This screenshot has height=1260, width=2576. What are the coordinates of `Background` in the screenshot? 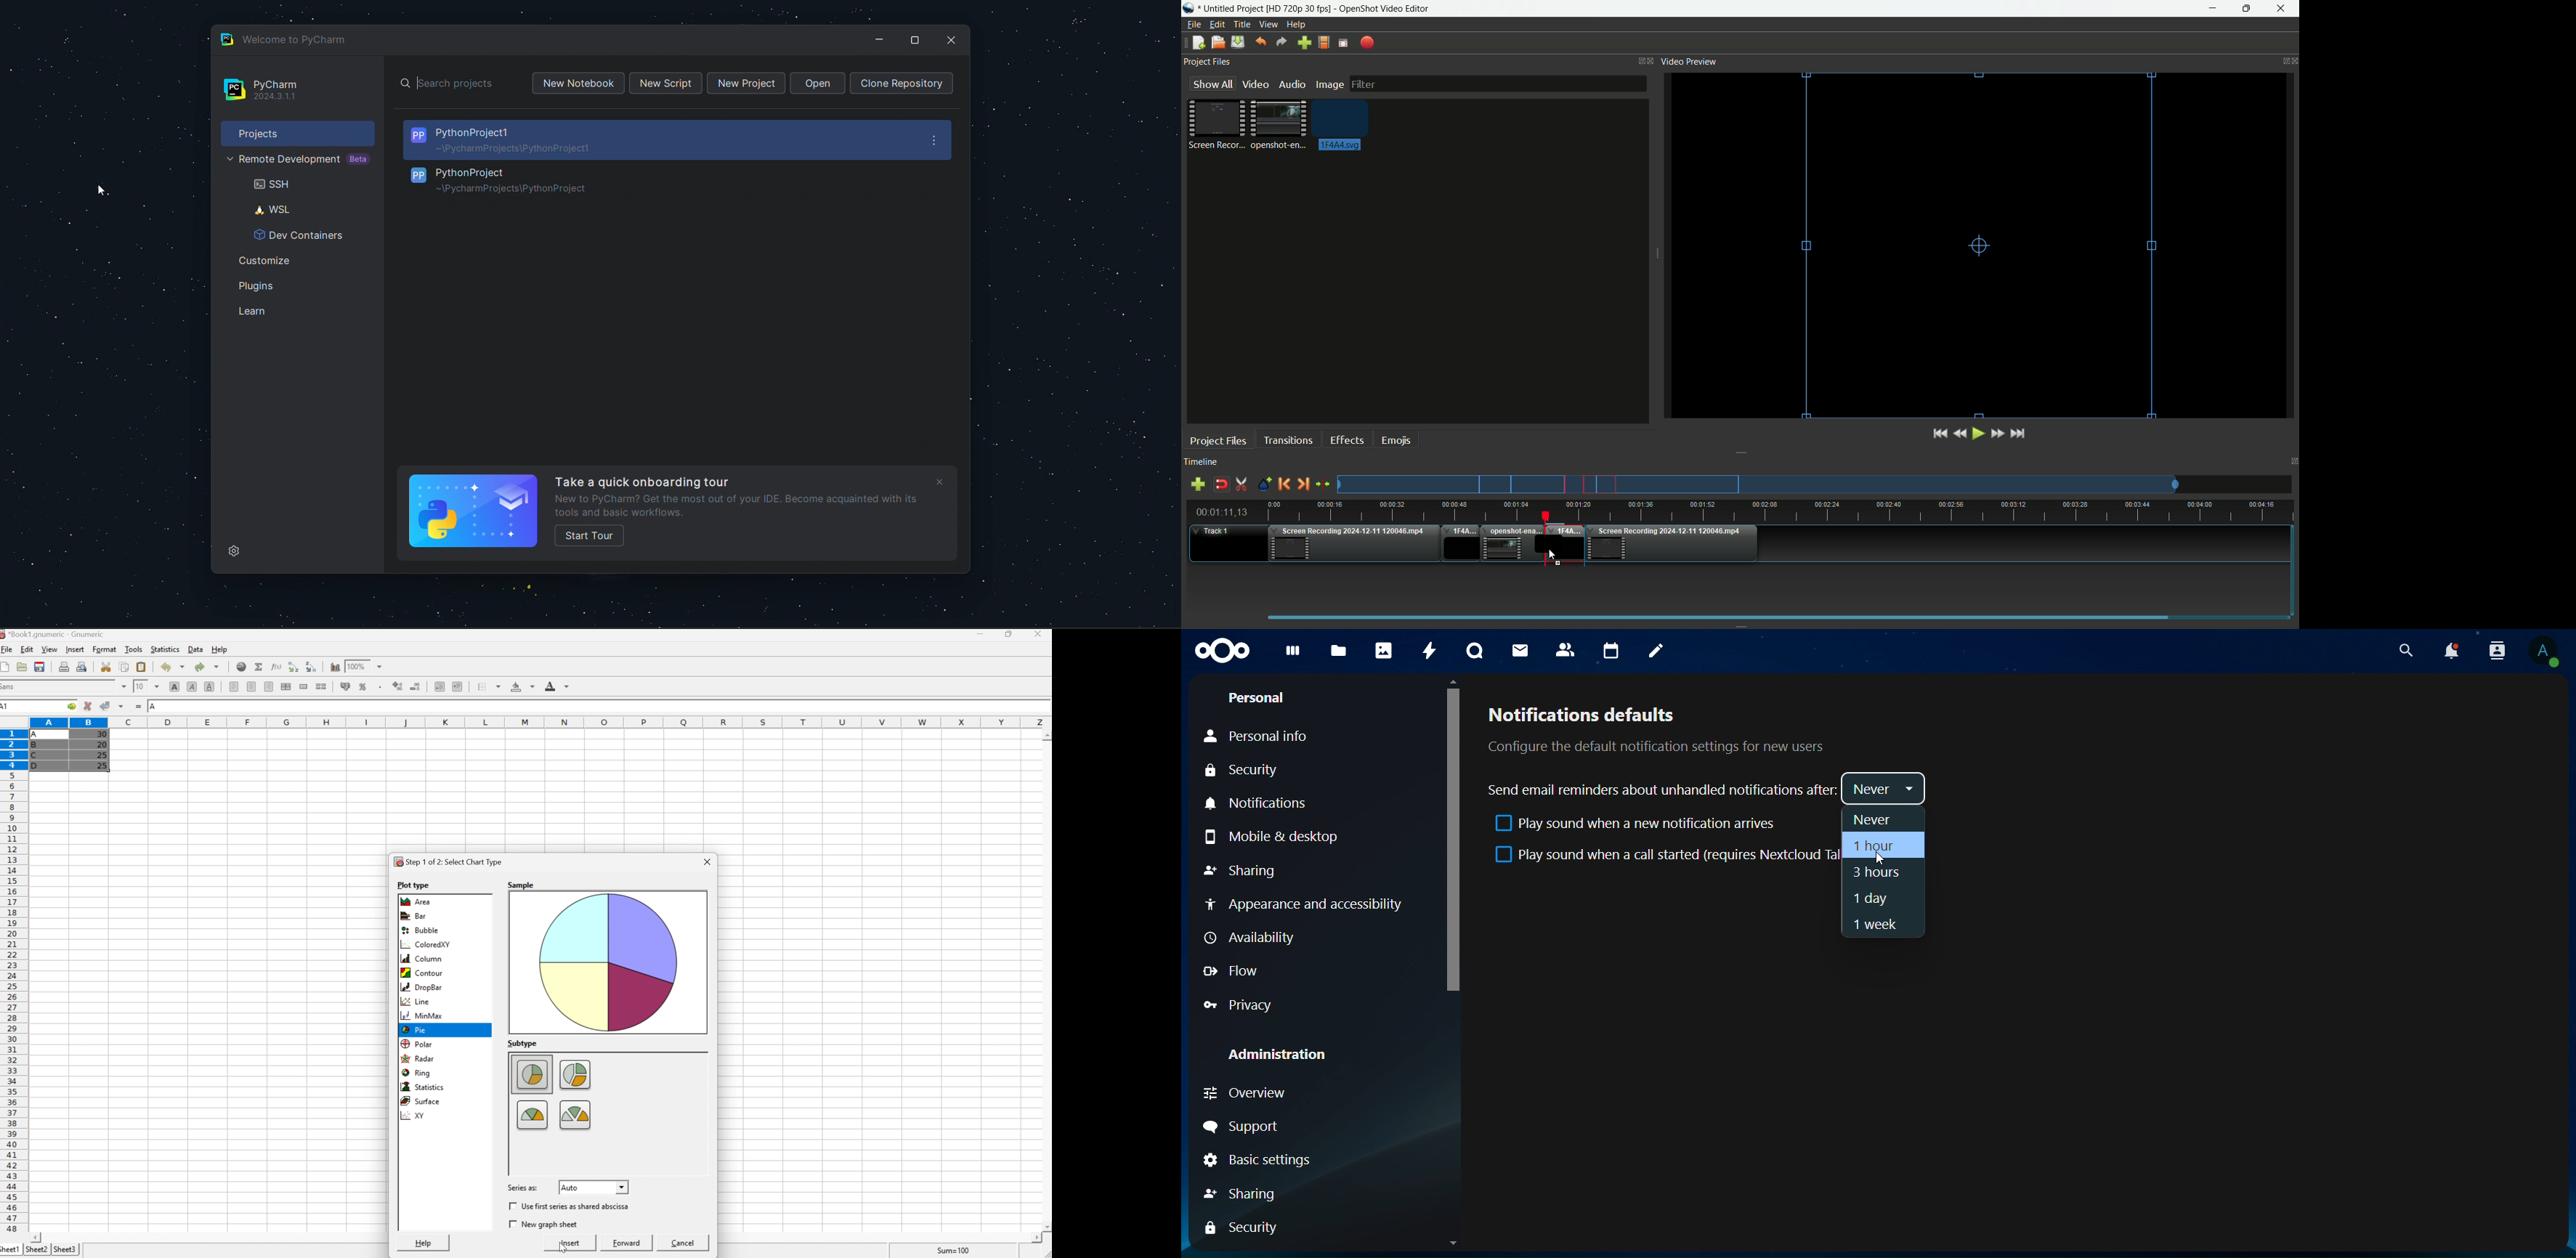 It's located at (522, 687).